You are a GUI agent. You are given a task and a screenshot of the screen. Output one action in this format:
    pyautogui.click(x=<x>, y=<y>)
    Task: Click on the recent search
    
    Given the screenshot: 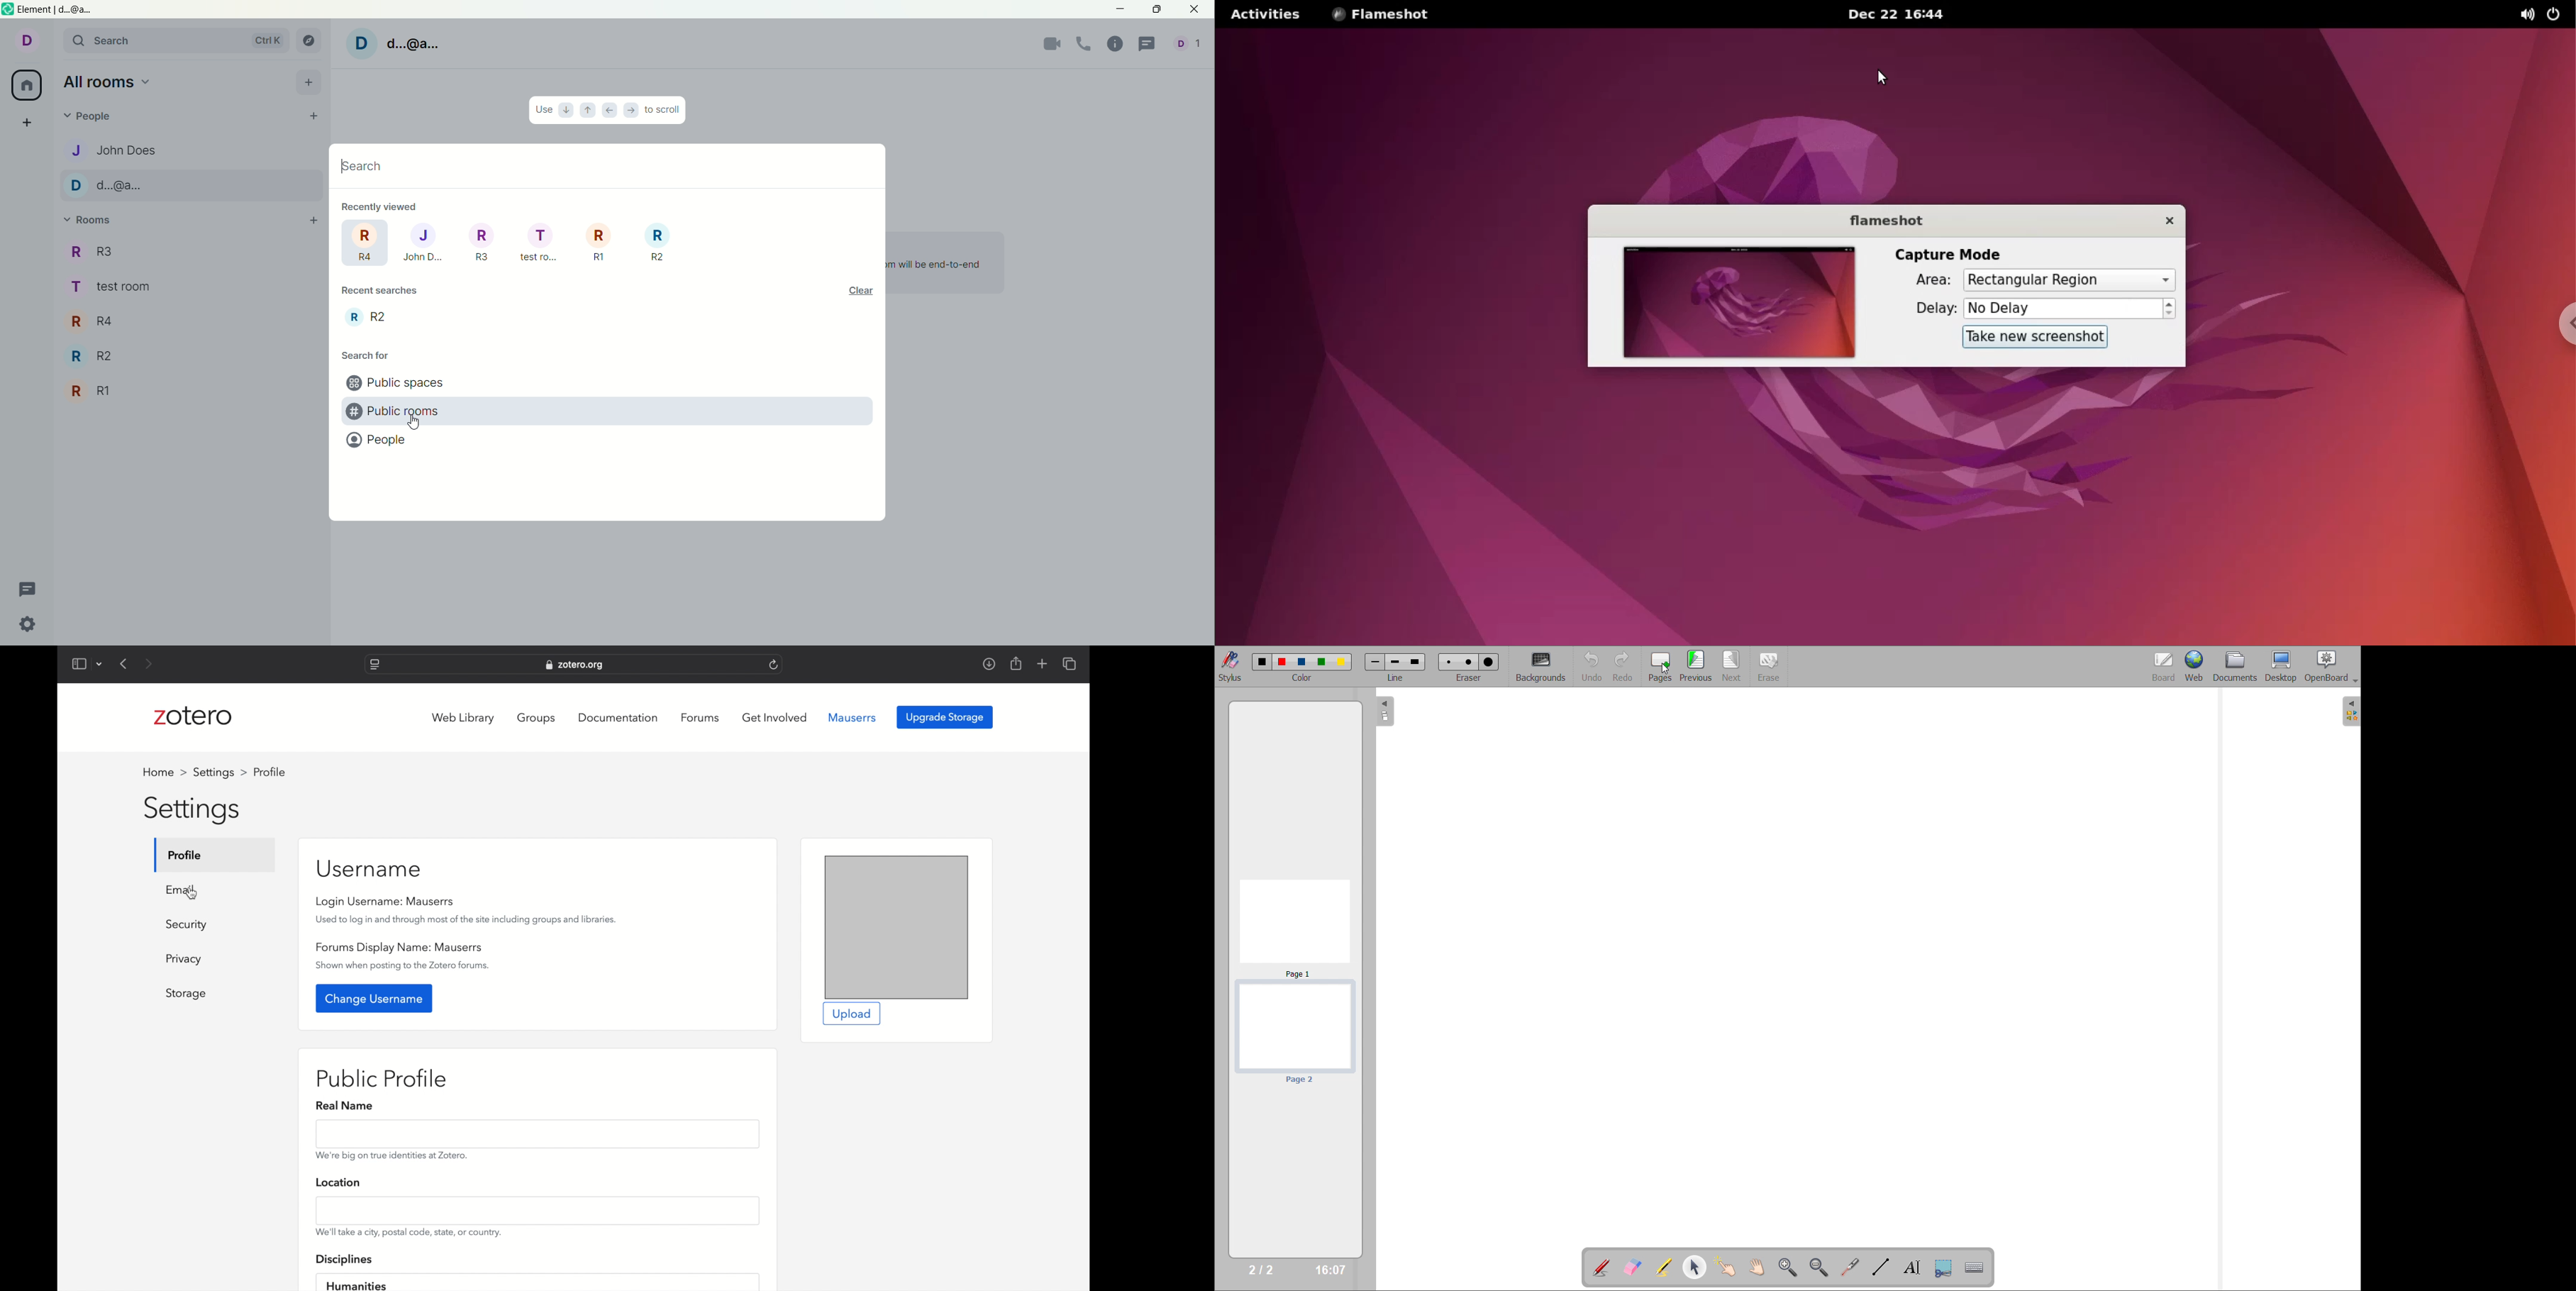 What is the action you would take?
    pyautogui.click(x=385, y=290)
    